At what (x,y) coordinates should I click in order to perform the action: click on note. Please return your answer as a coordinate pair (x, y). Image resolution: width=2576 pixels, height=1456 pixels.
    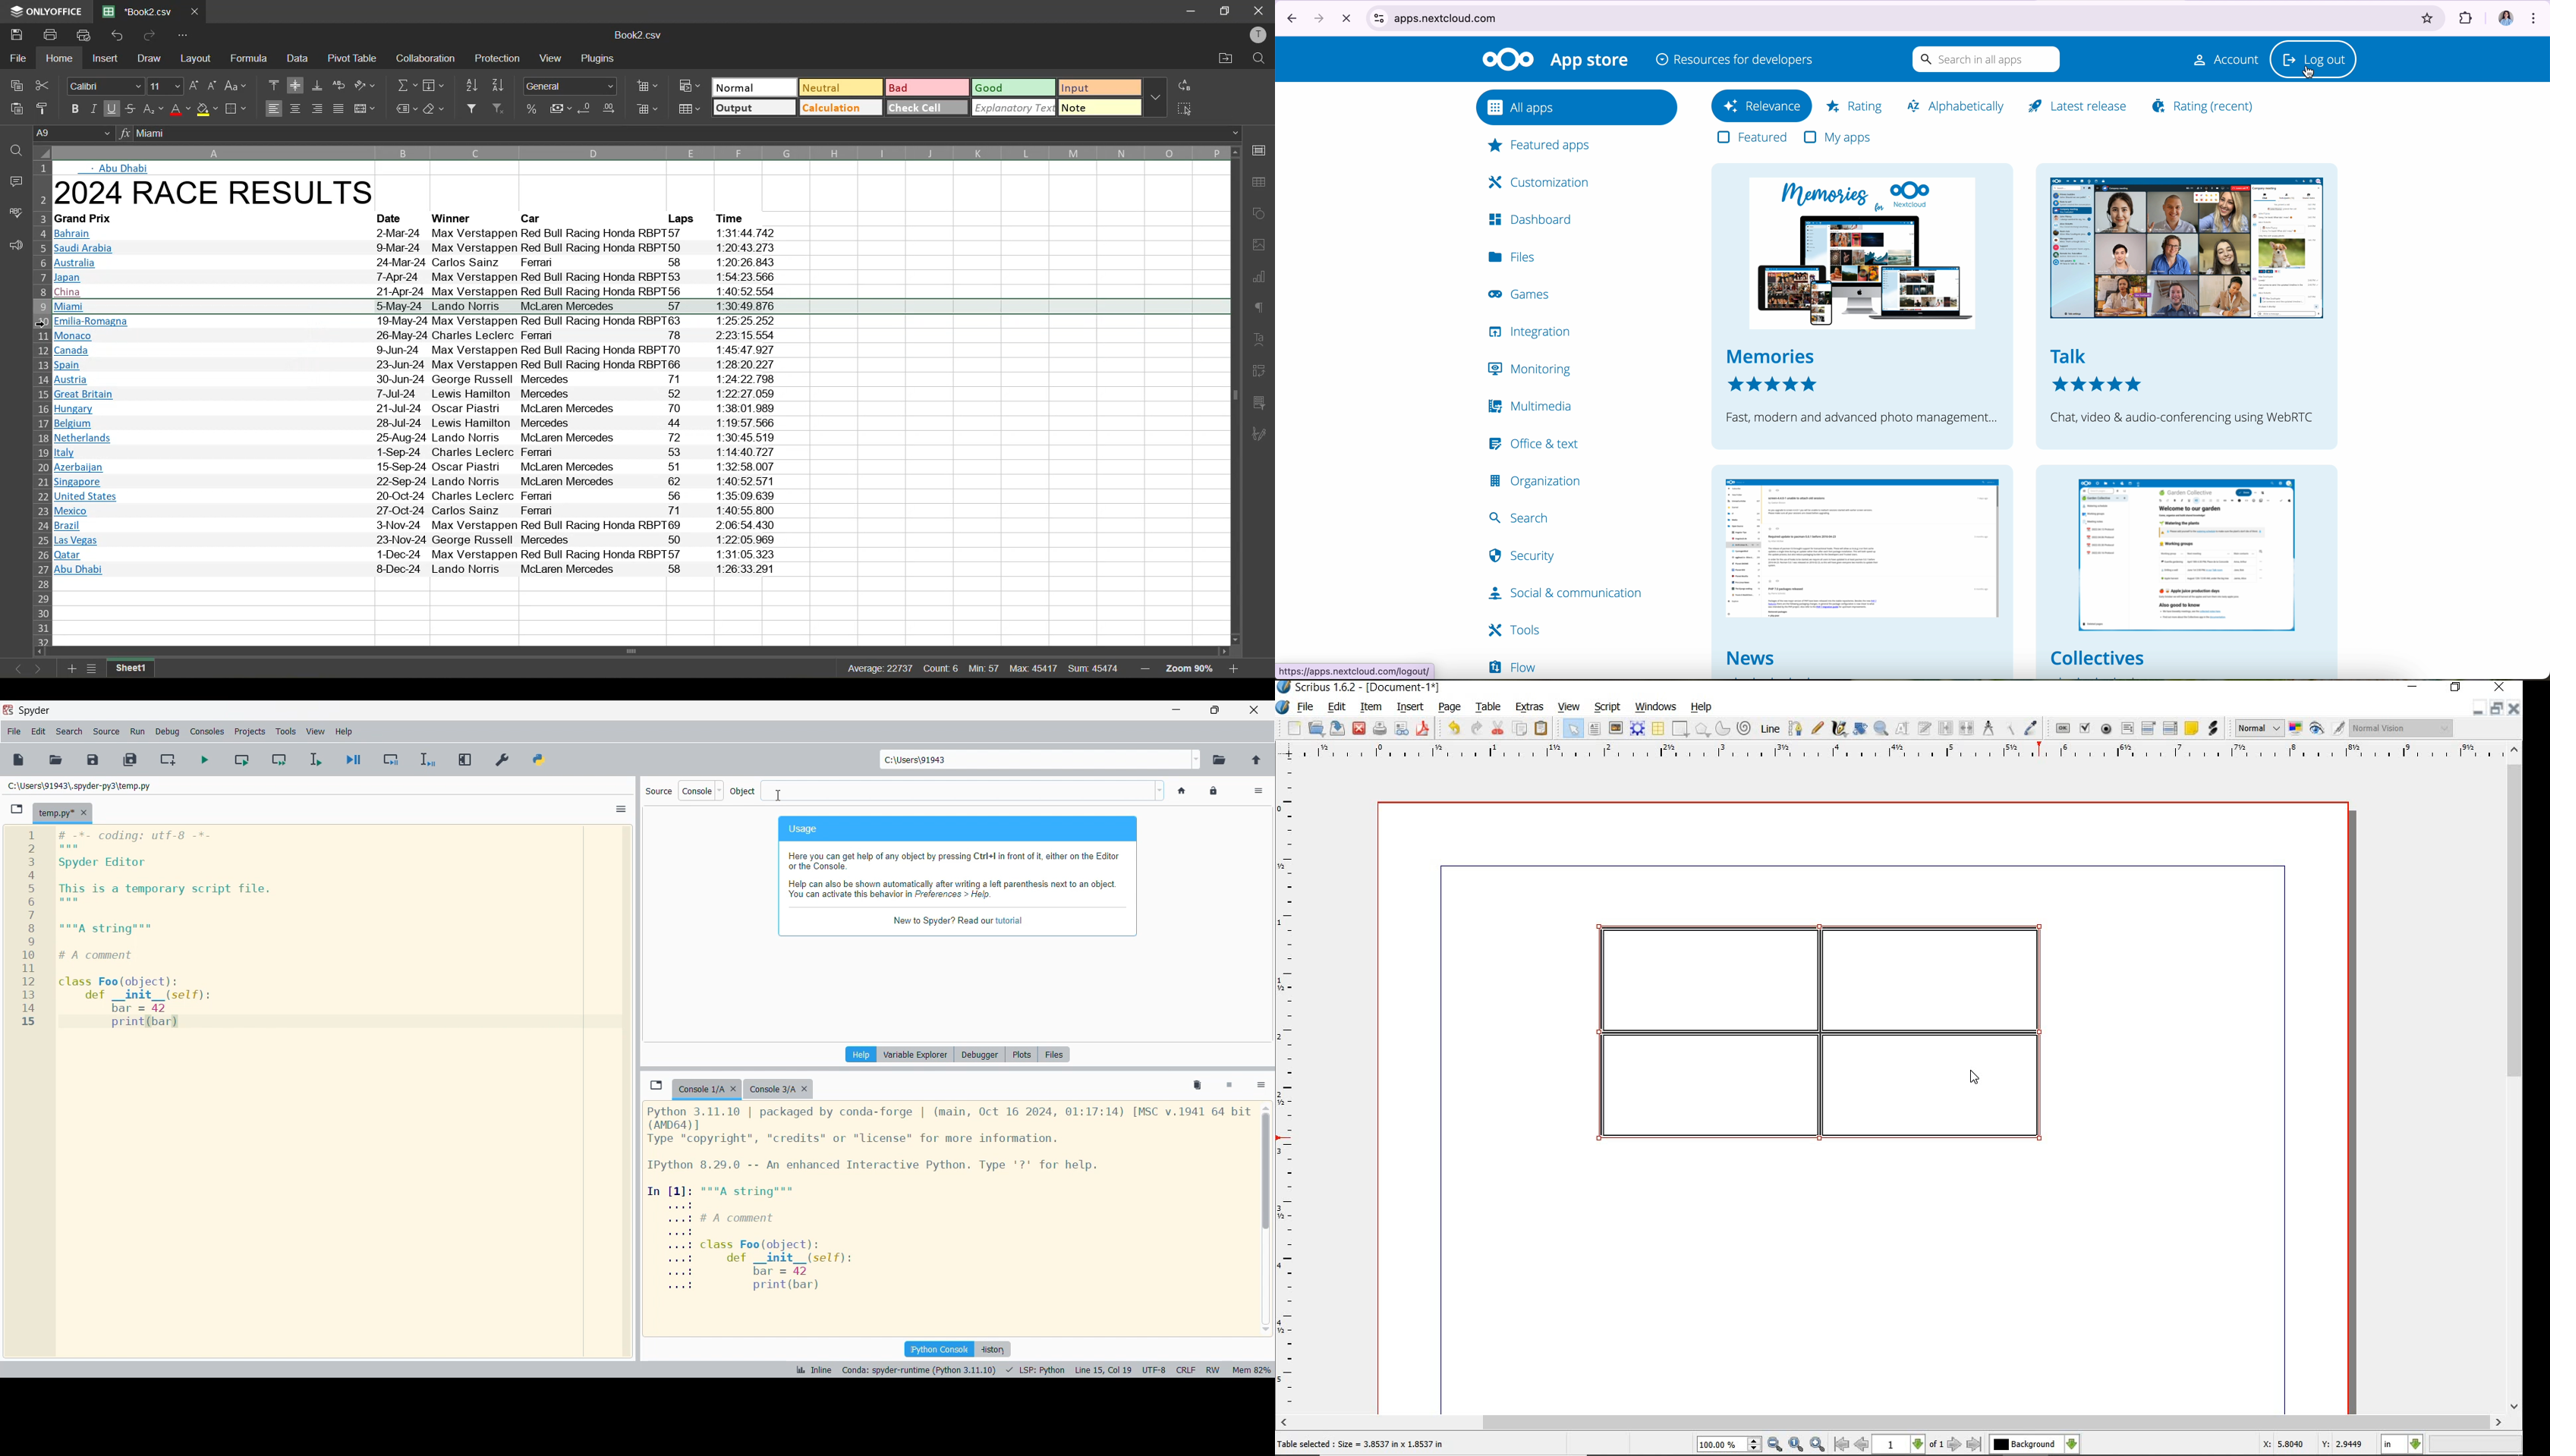
    Looking at the image, I should click on (1098, 107).